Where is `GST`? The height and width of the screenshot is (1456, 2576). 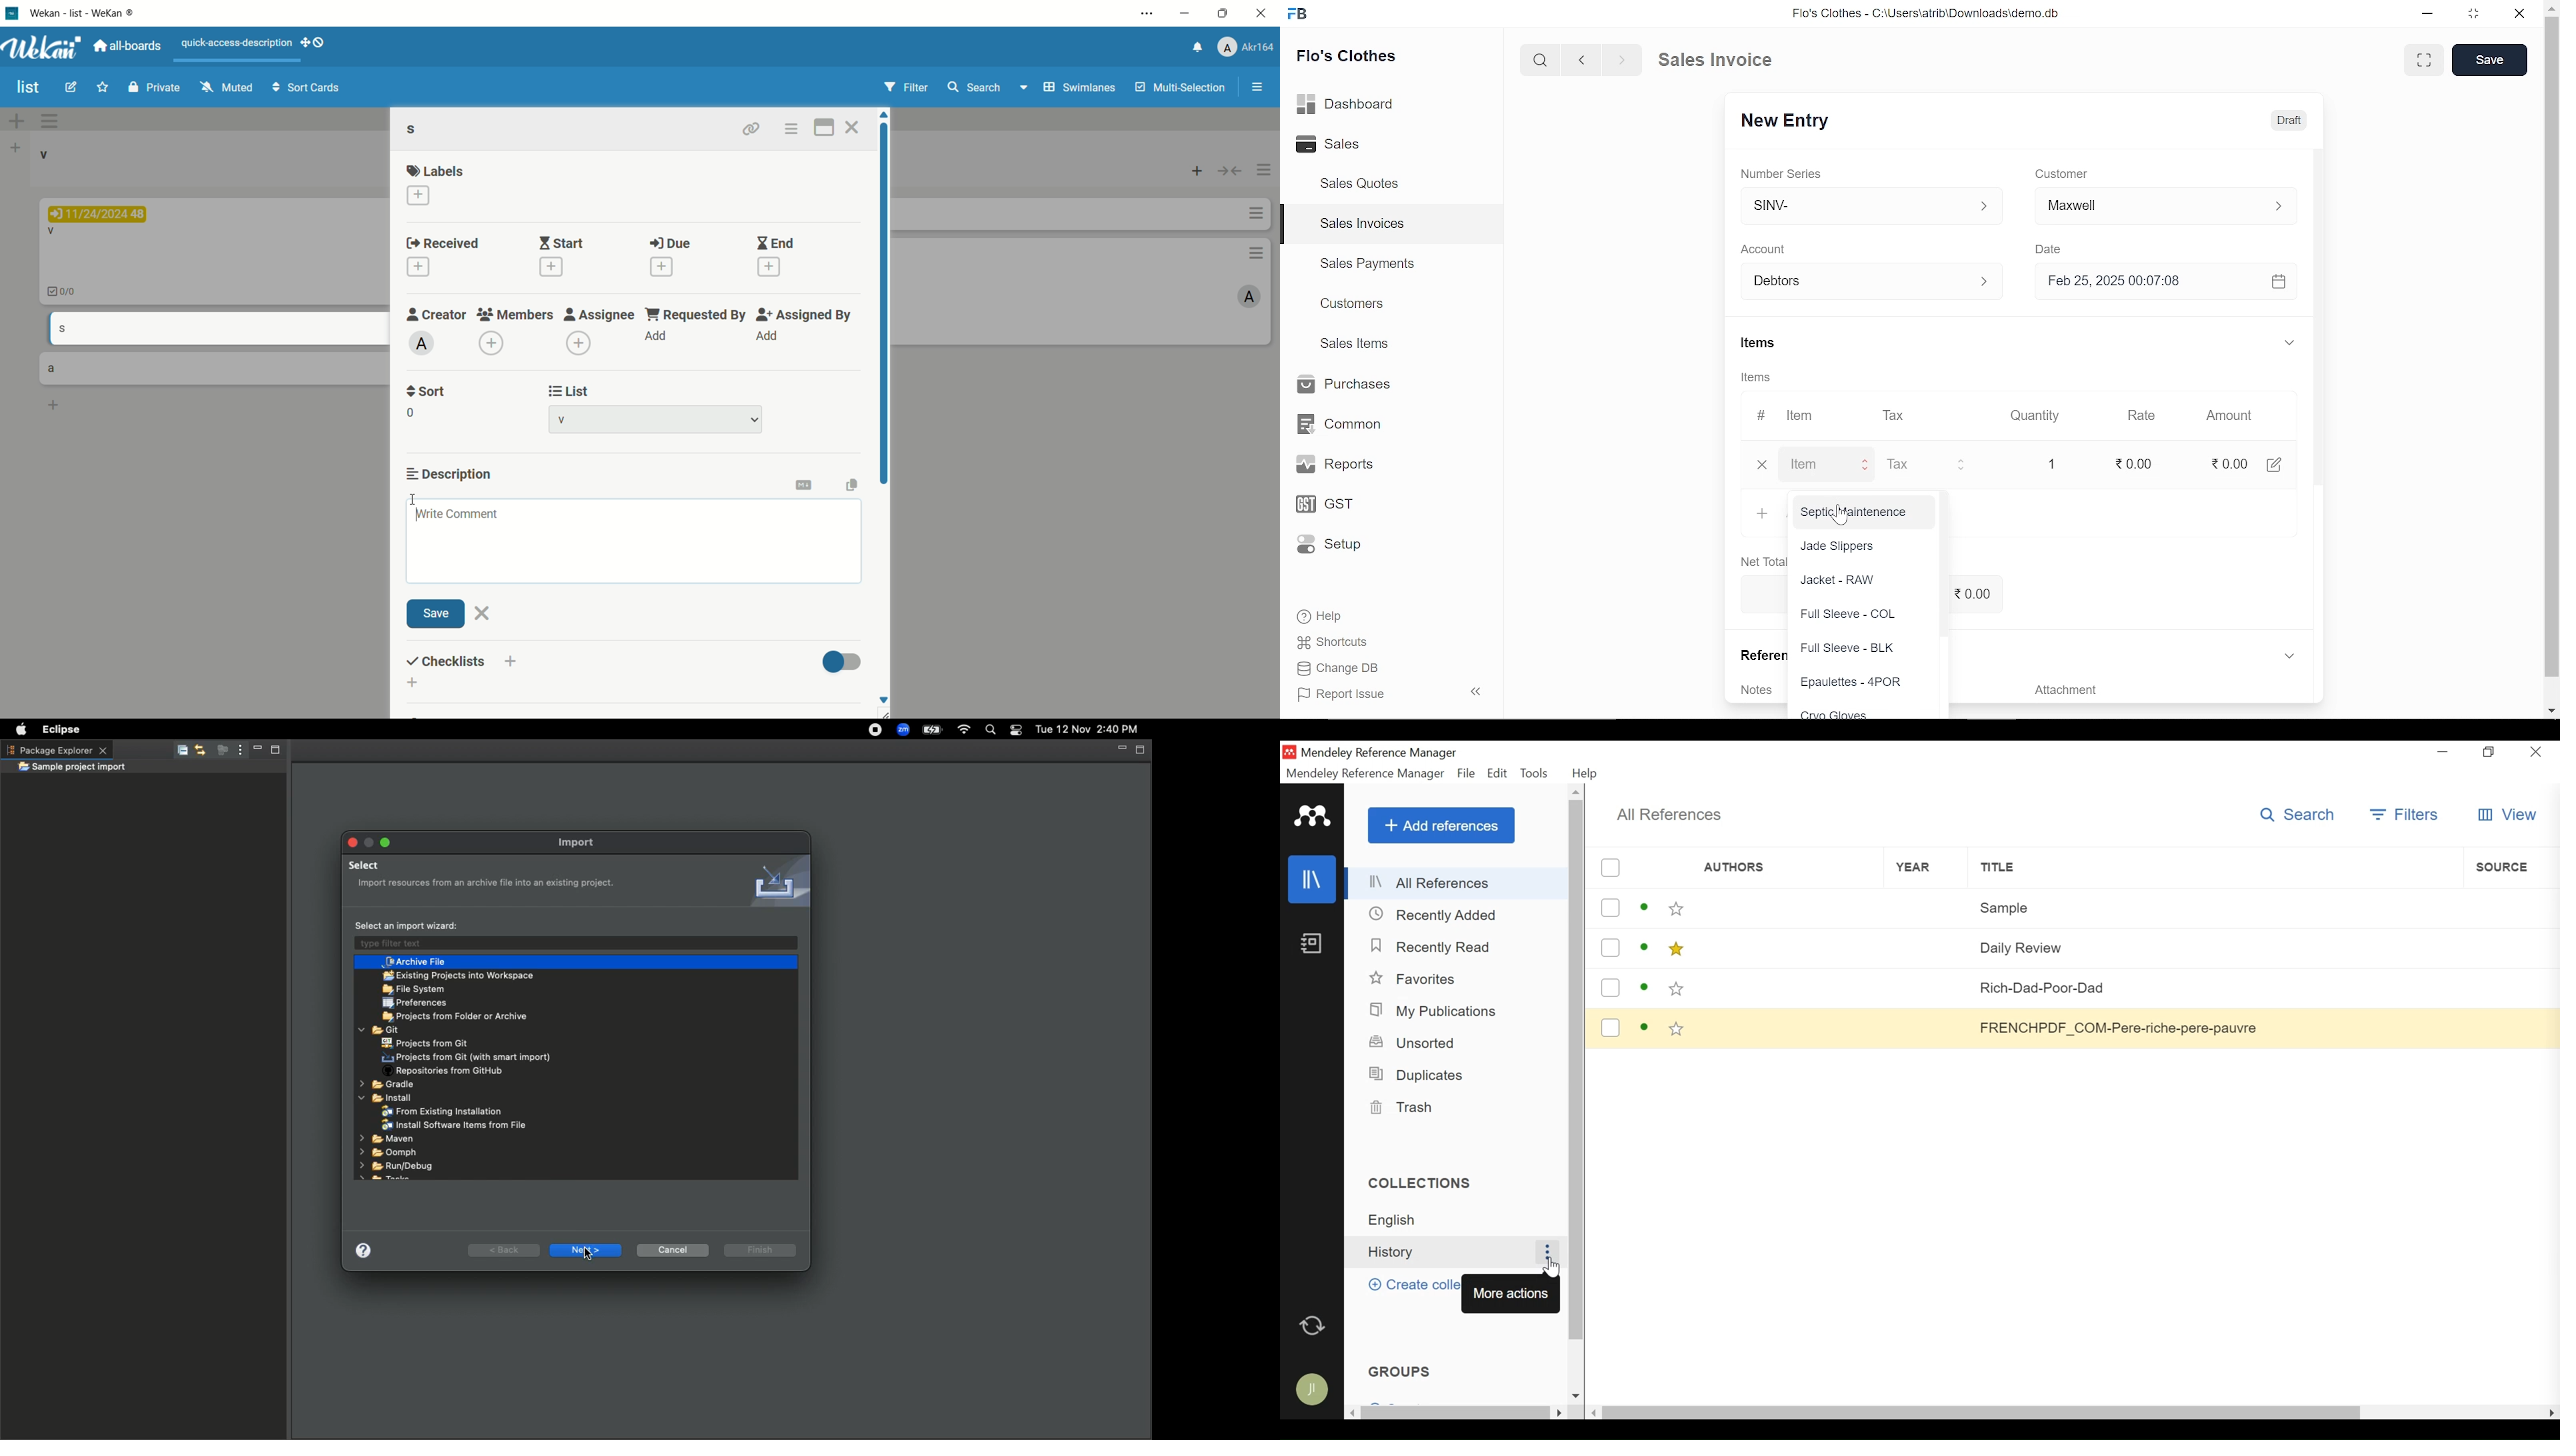
GST is located at coordinates (1335, 501).